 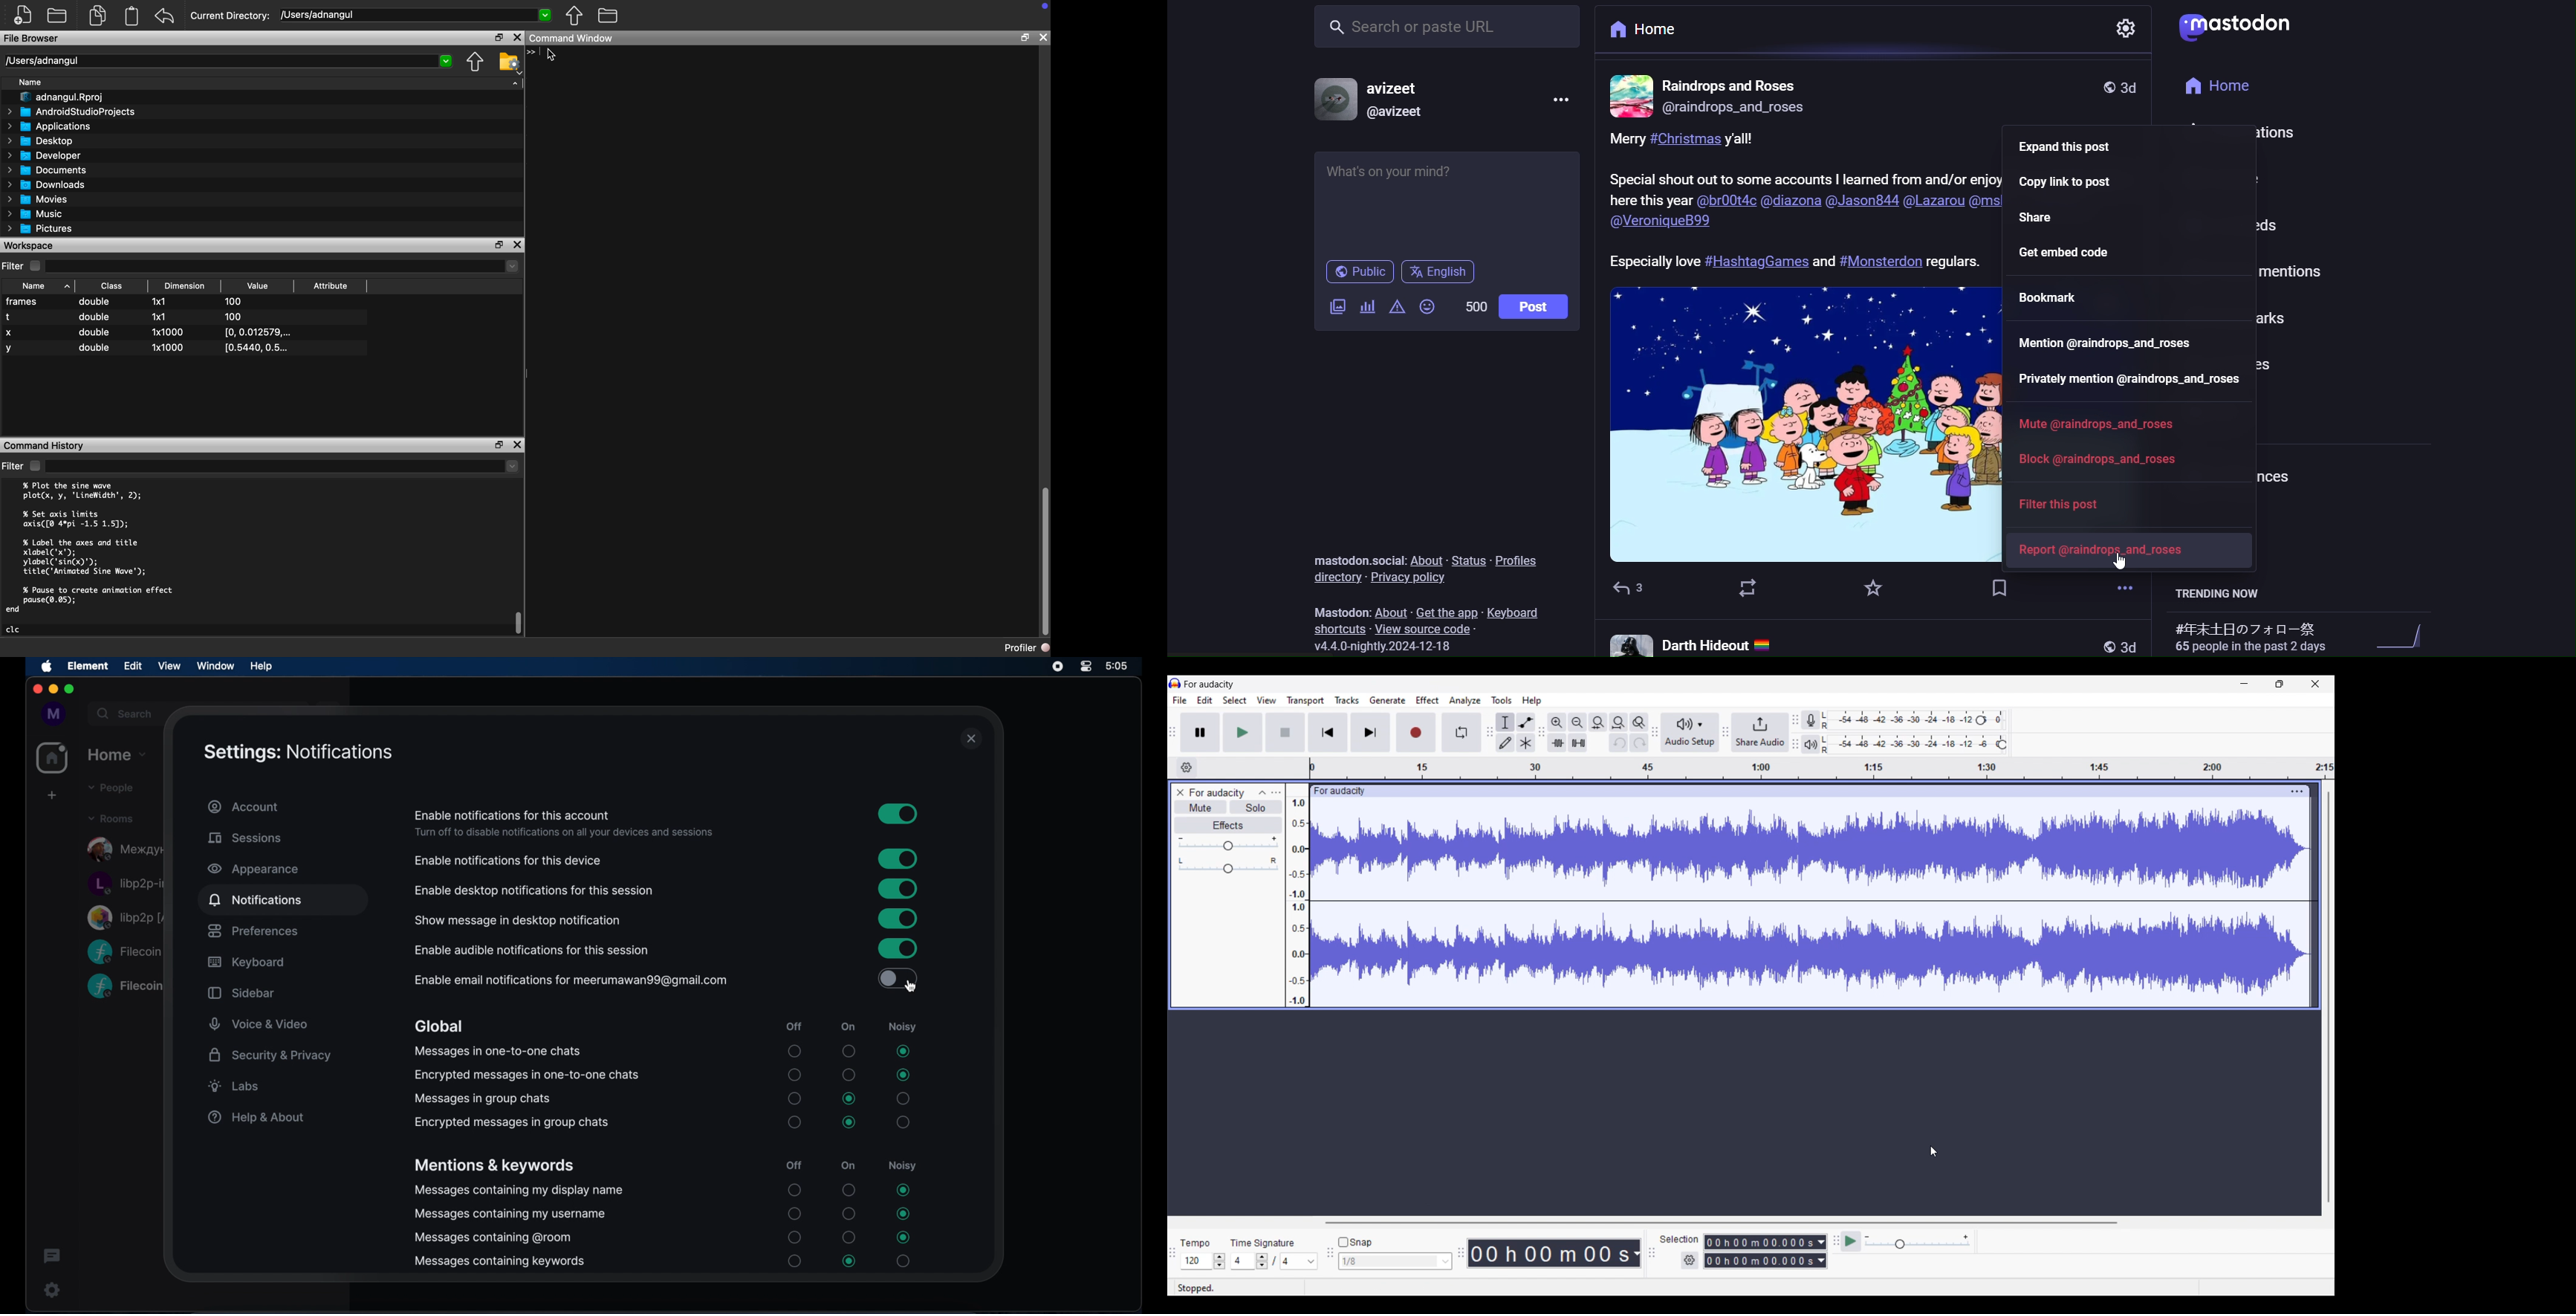 What do you see at coordinates (1872, 638) in the screenshot?
I see `other post` at bounding box center [1872, 638].